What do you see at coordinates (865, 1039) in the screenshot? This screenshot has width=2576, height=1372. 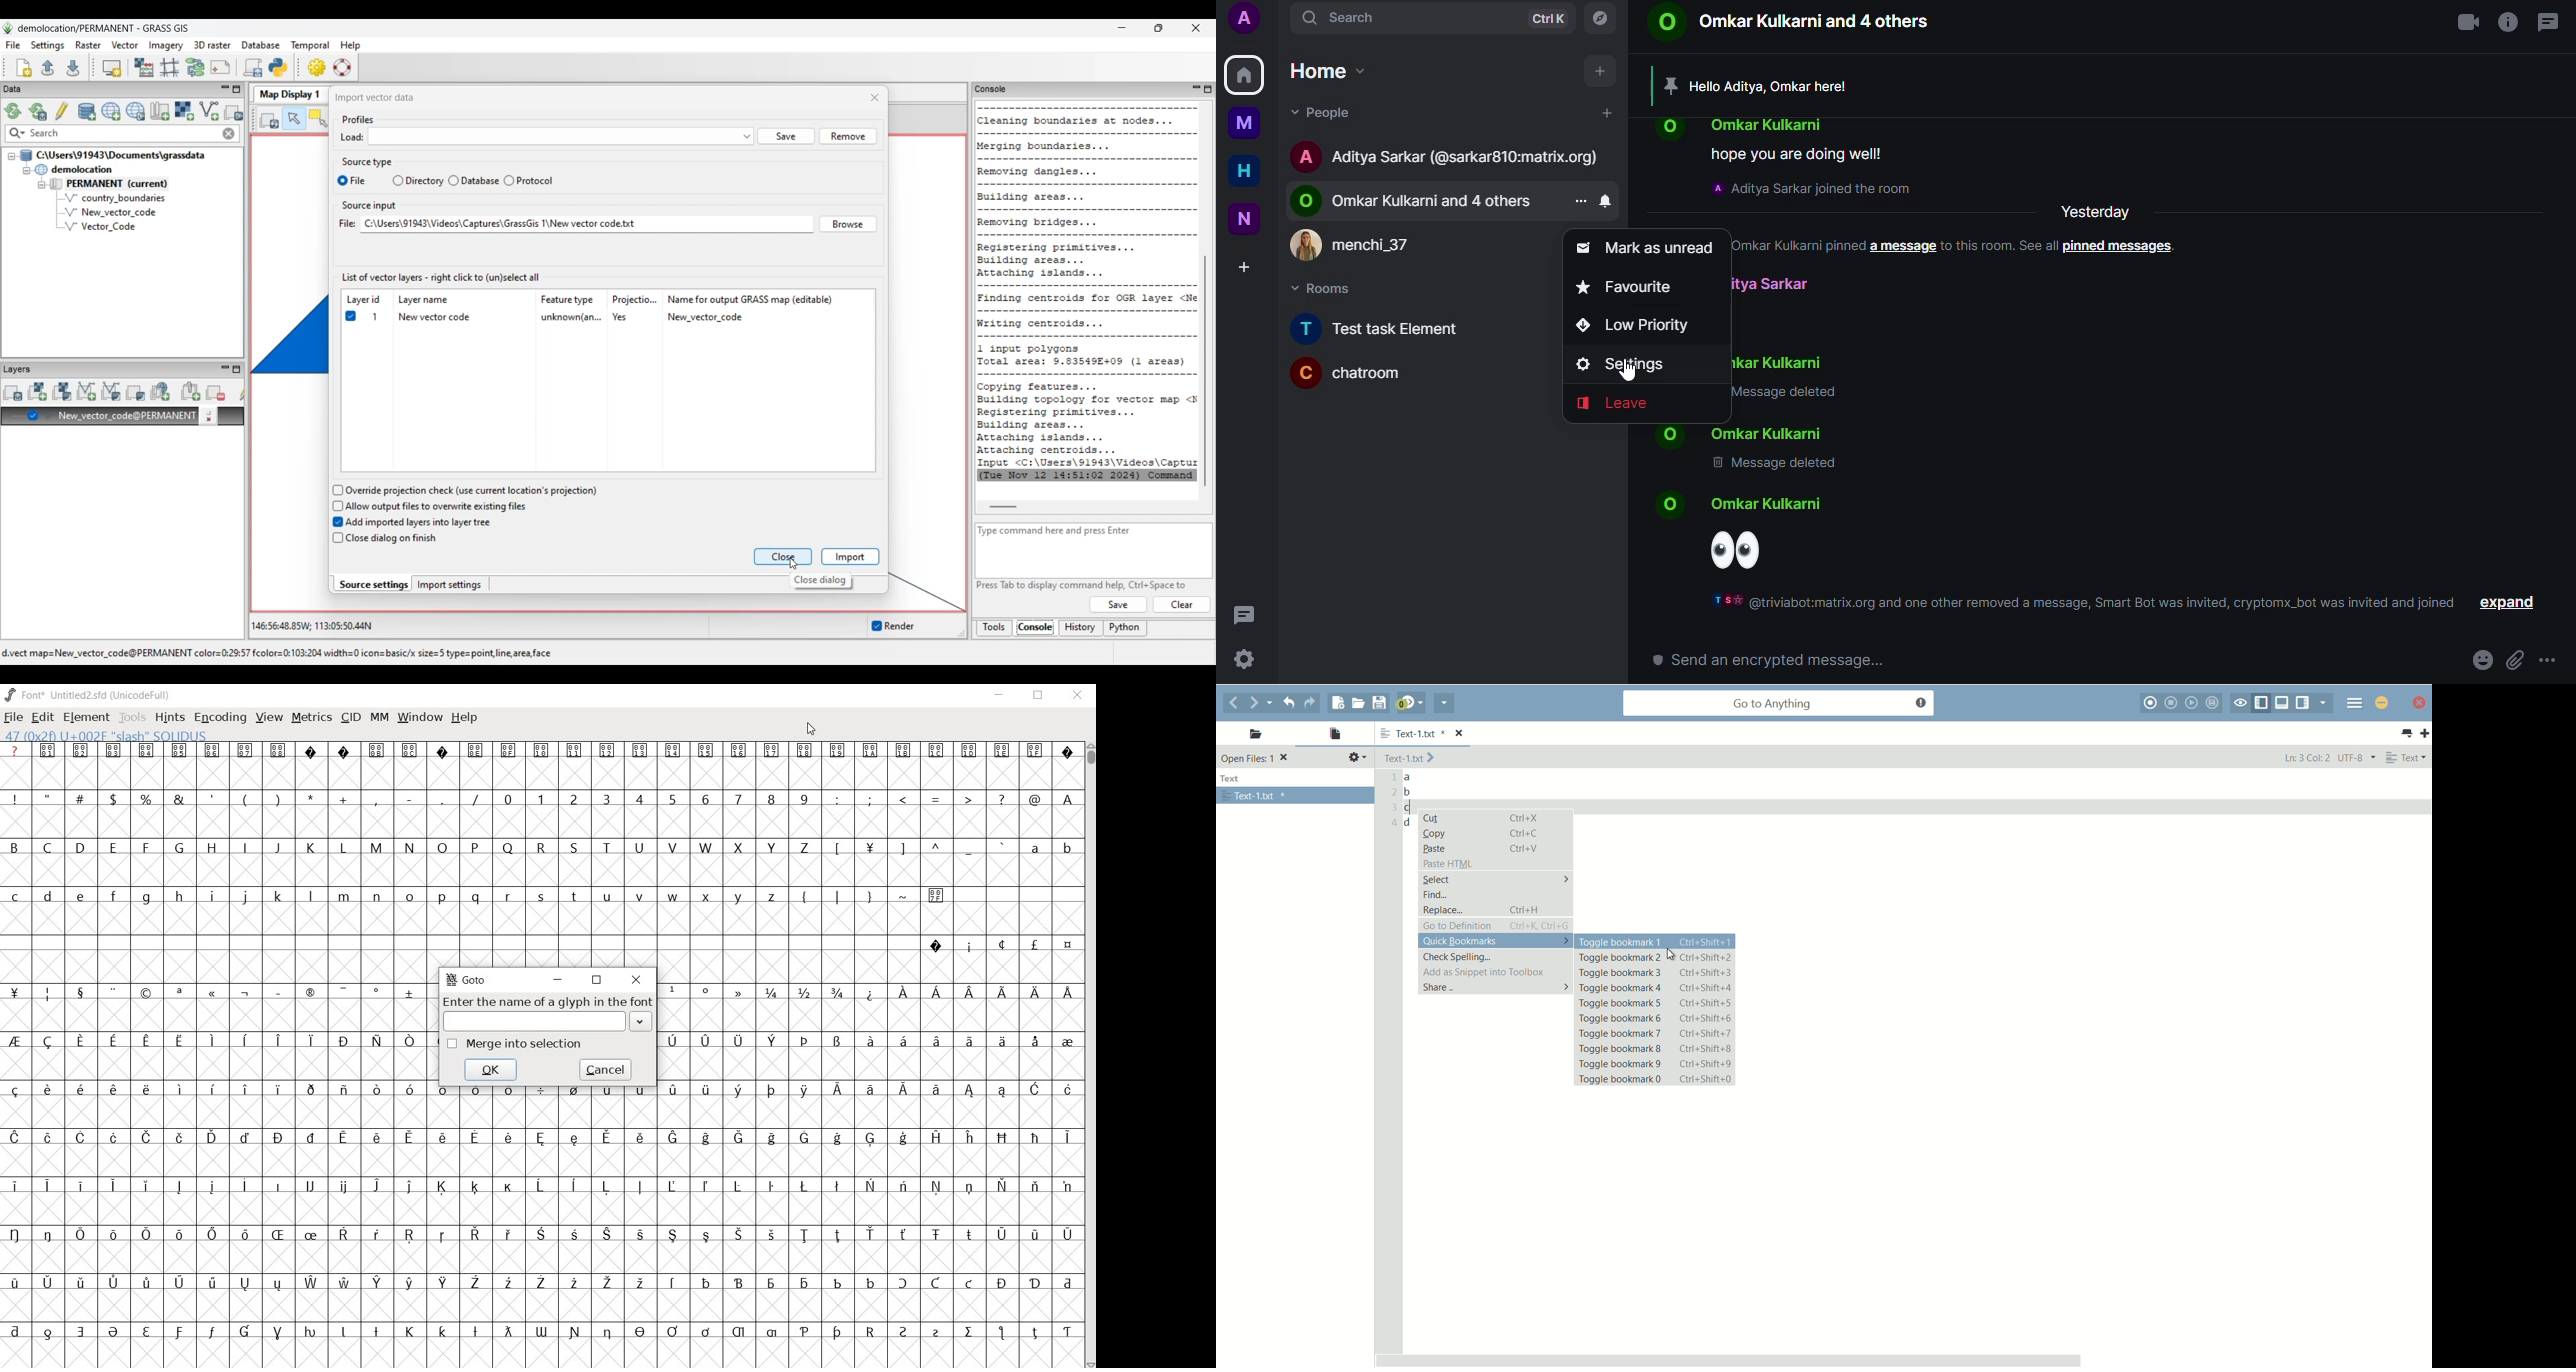 I see `speciial letter` at bounding box center [865, 1039].